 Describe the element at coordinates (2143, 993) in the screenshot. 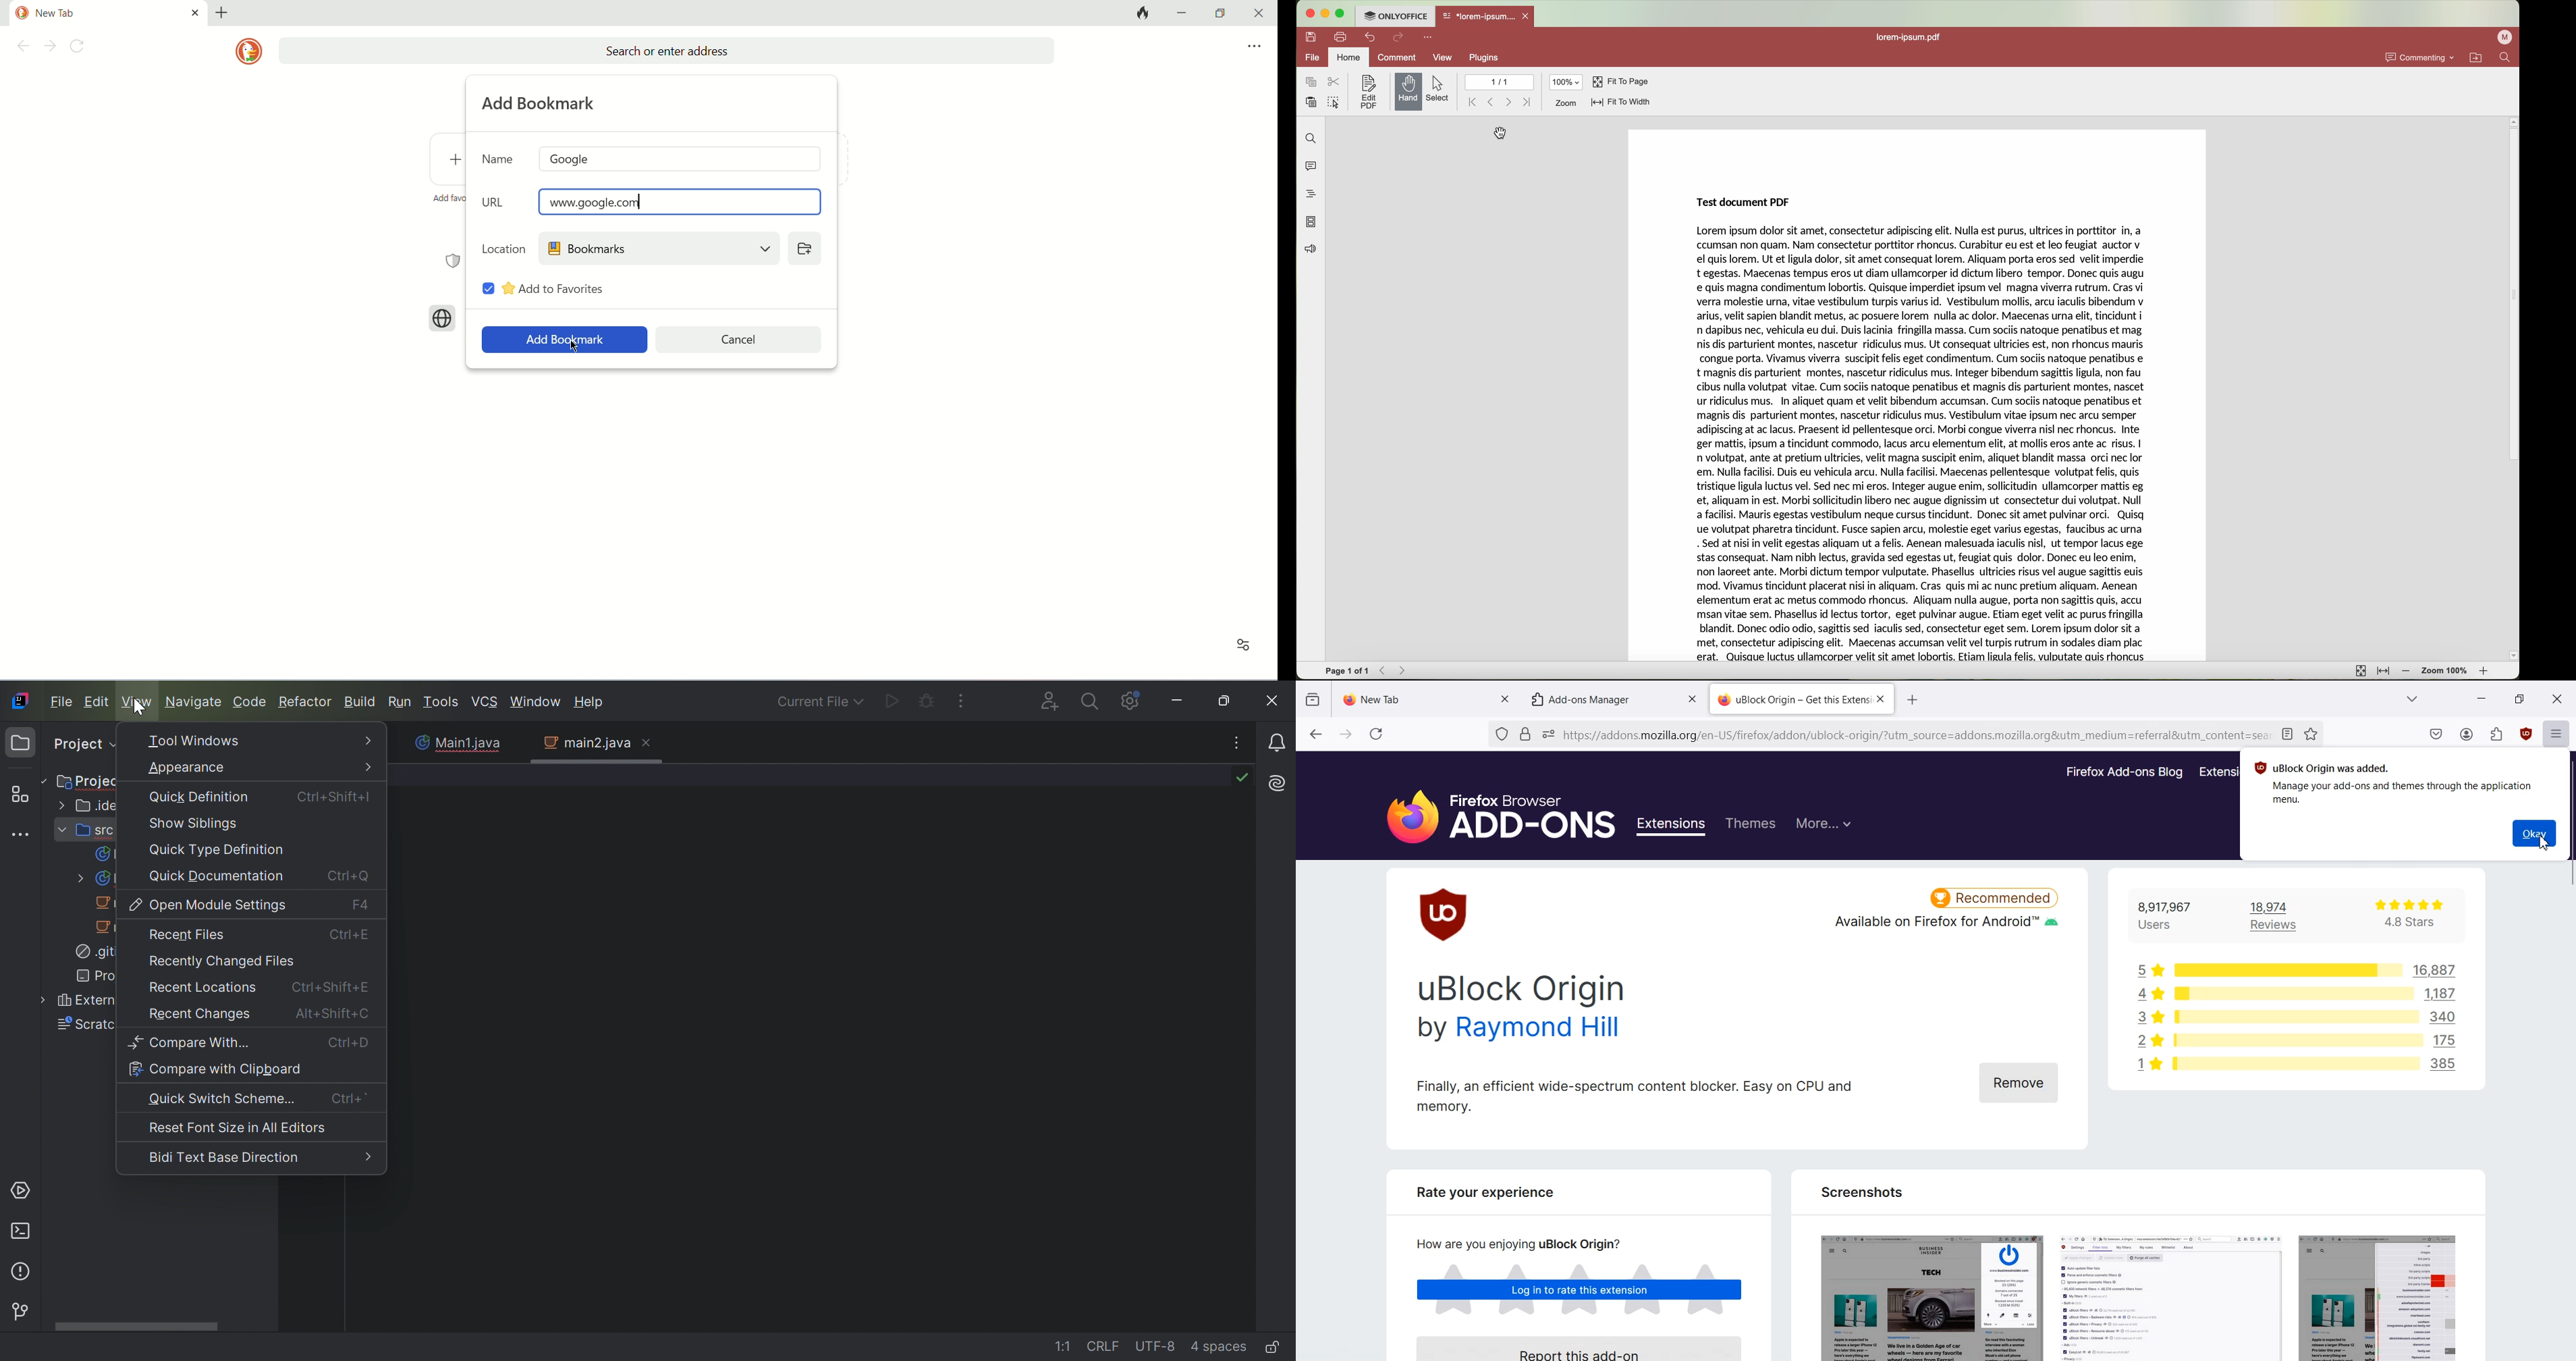

I see `4 star rating` at that location.